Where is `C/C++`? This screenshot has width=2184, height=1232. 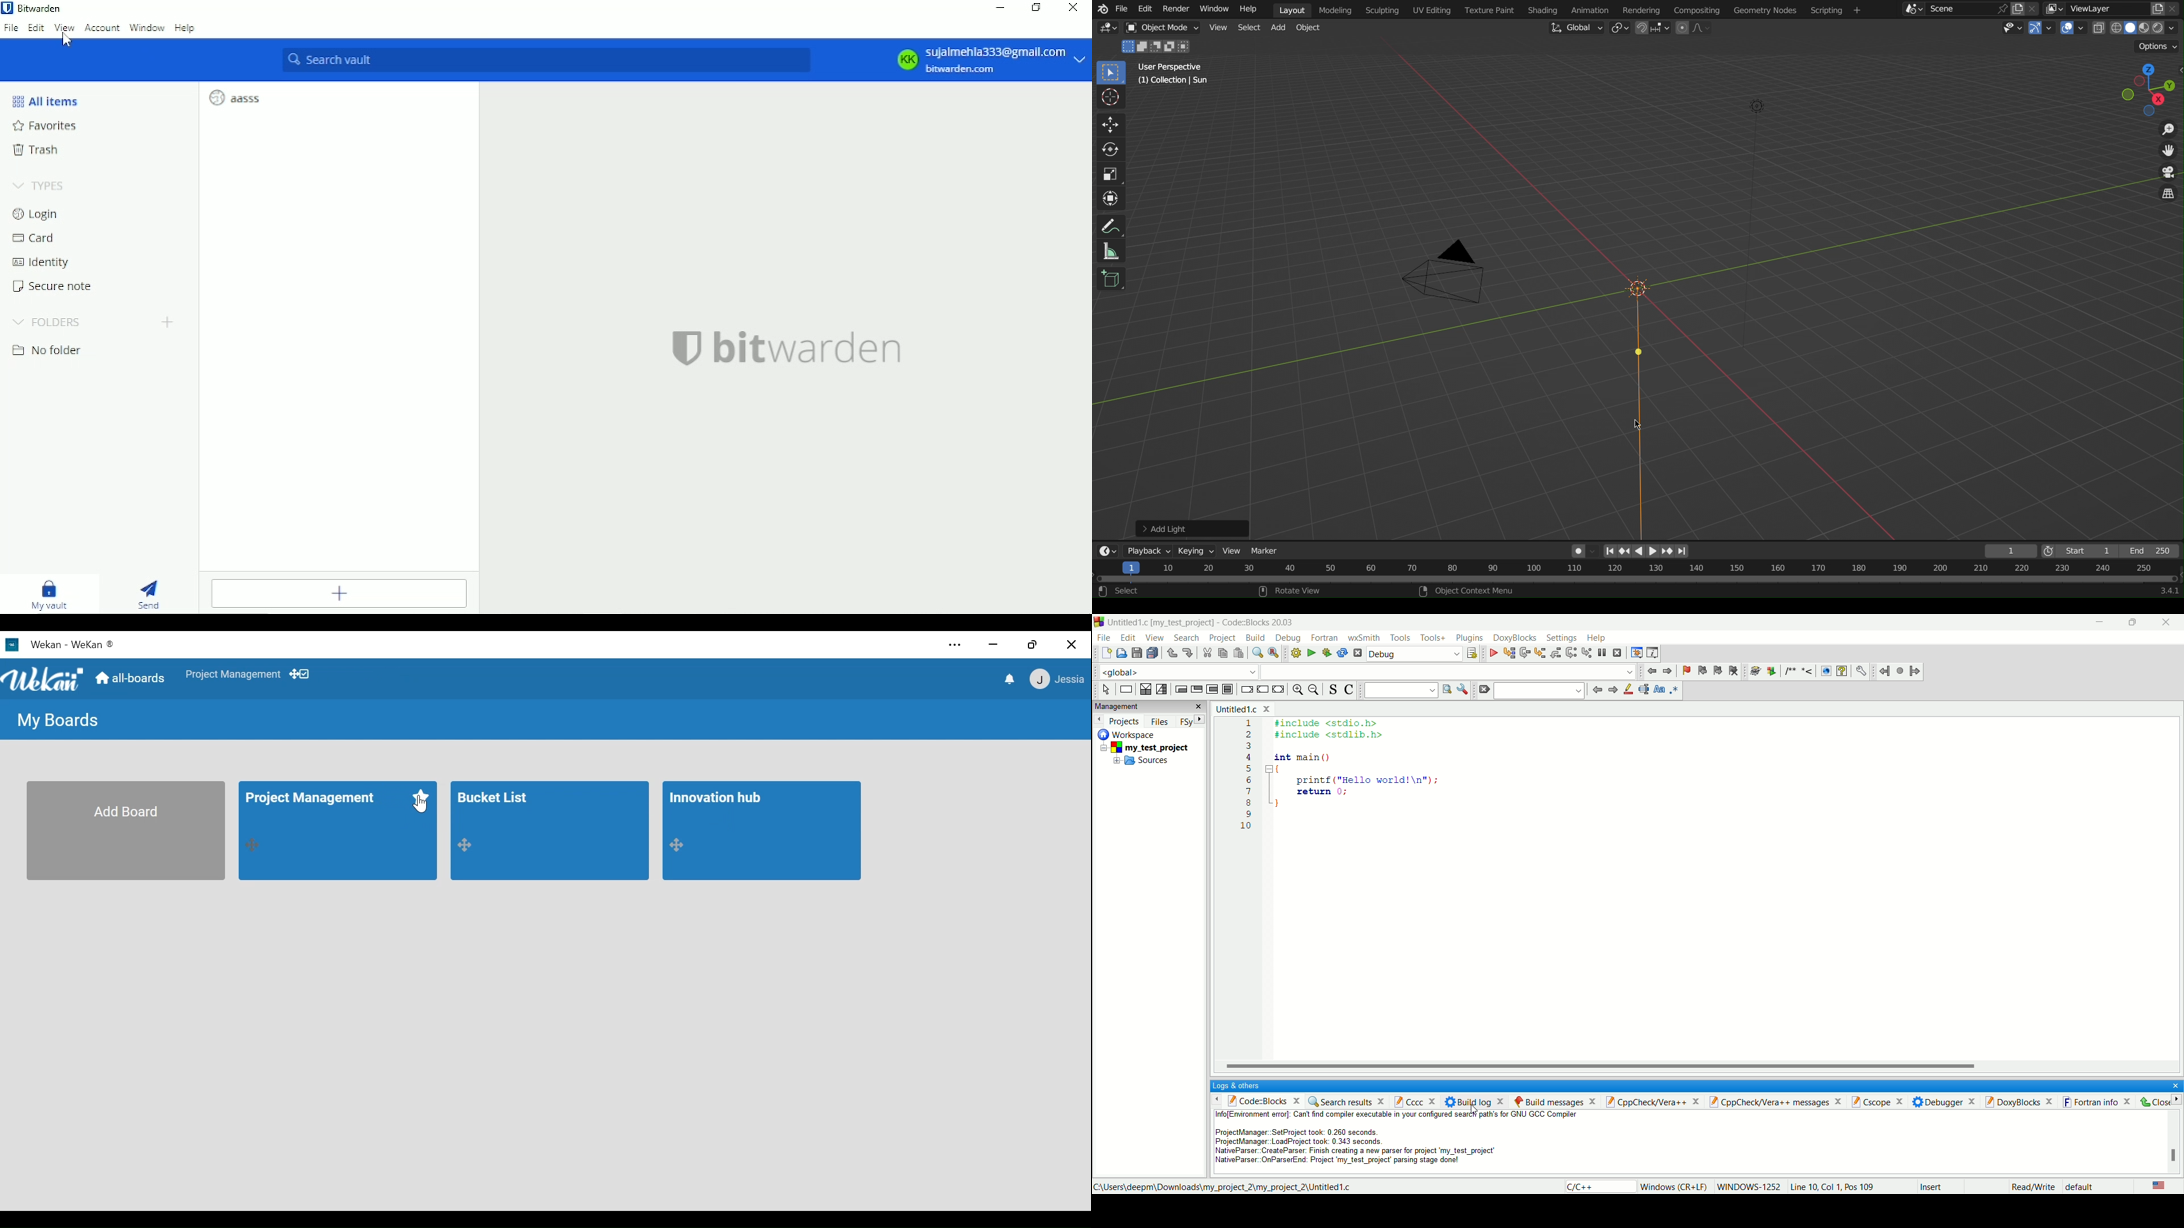
C/C++ is located at coordinates (1598, 1186).